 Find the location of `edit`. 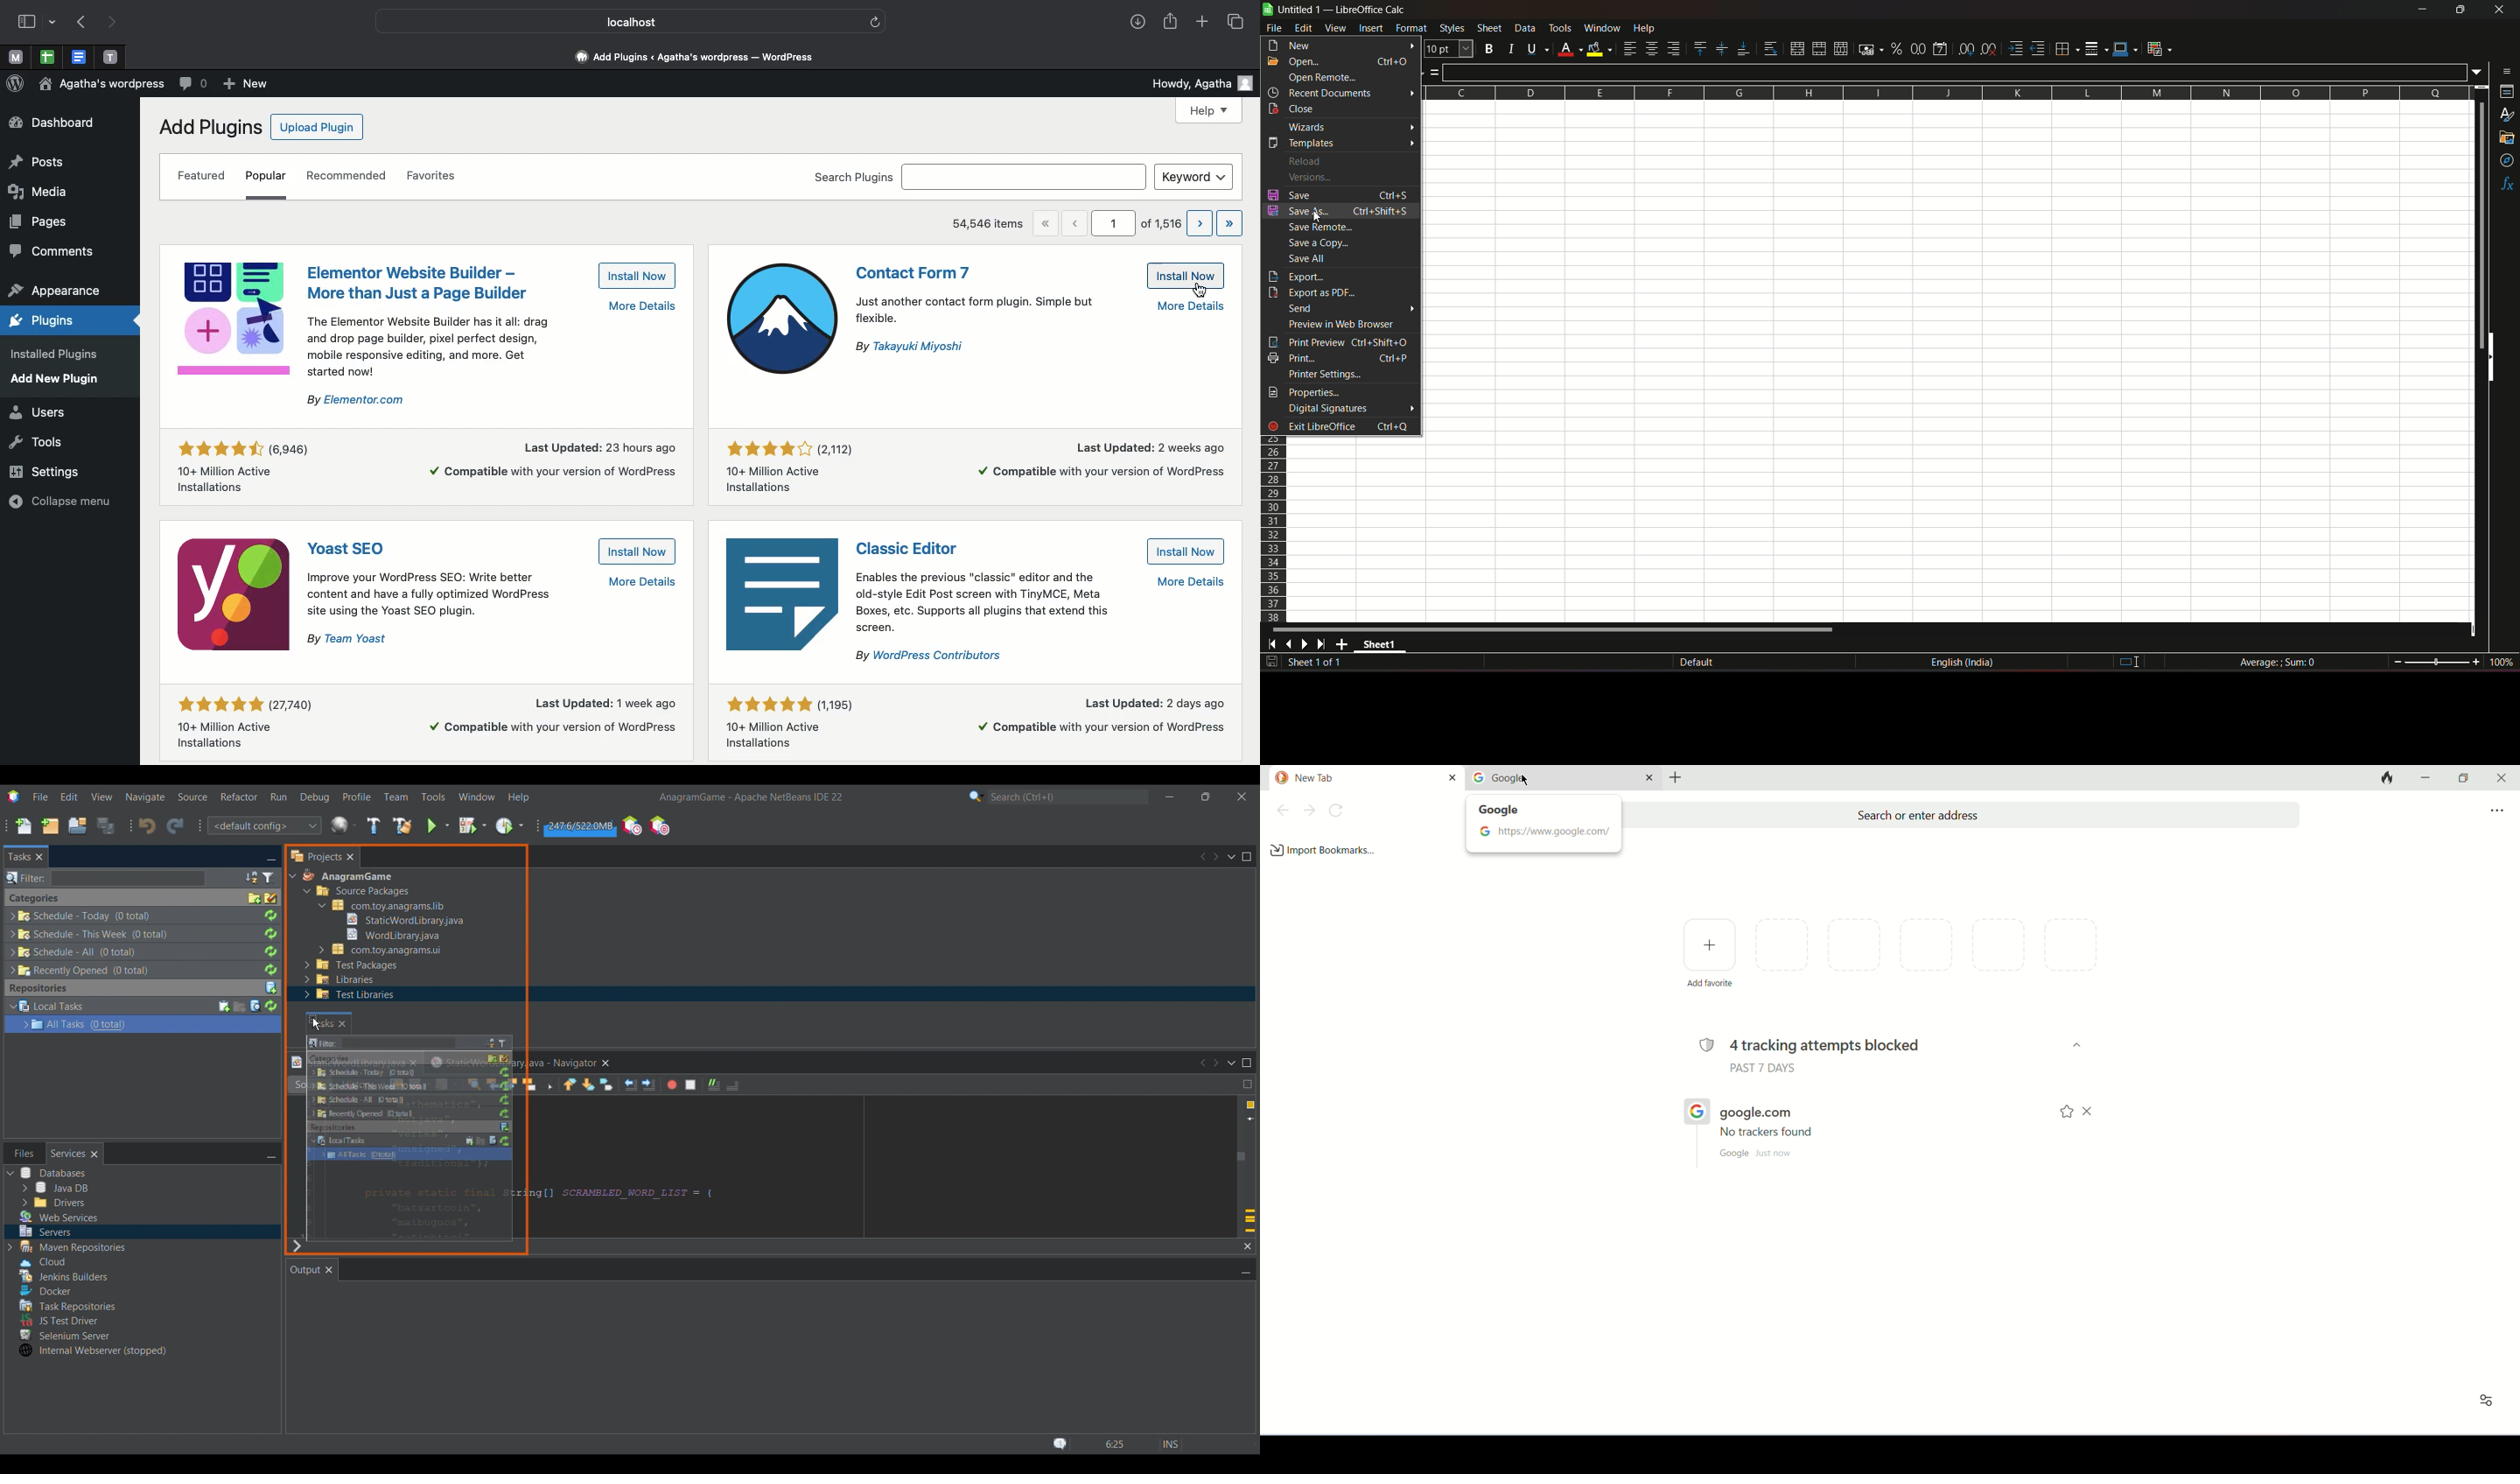

edit is located at coordinates (1303, 29).